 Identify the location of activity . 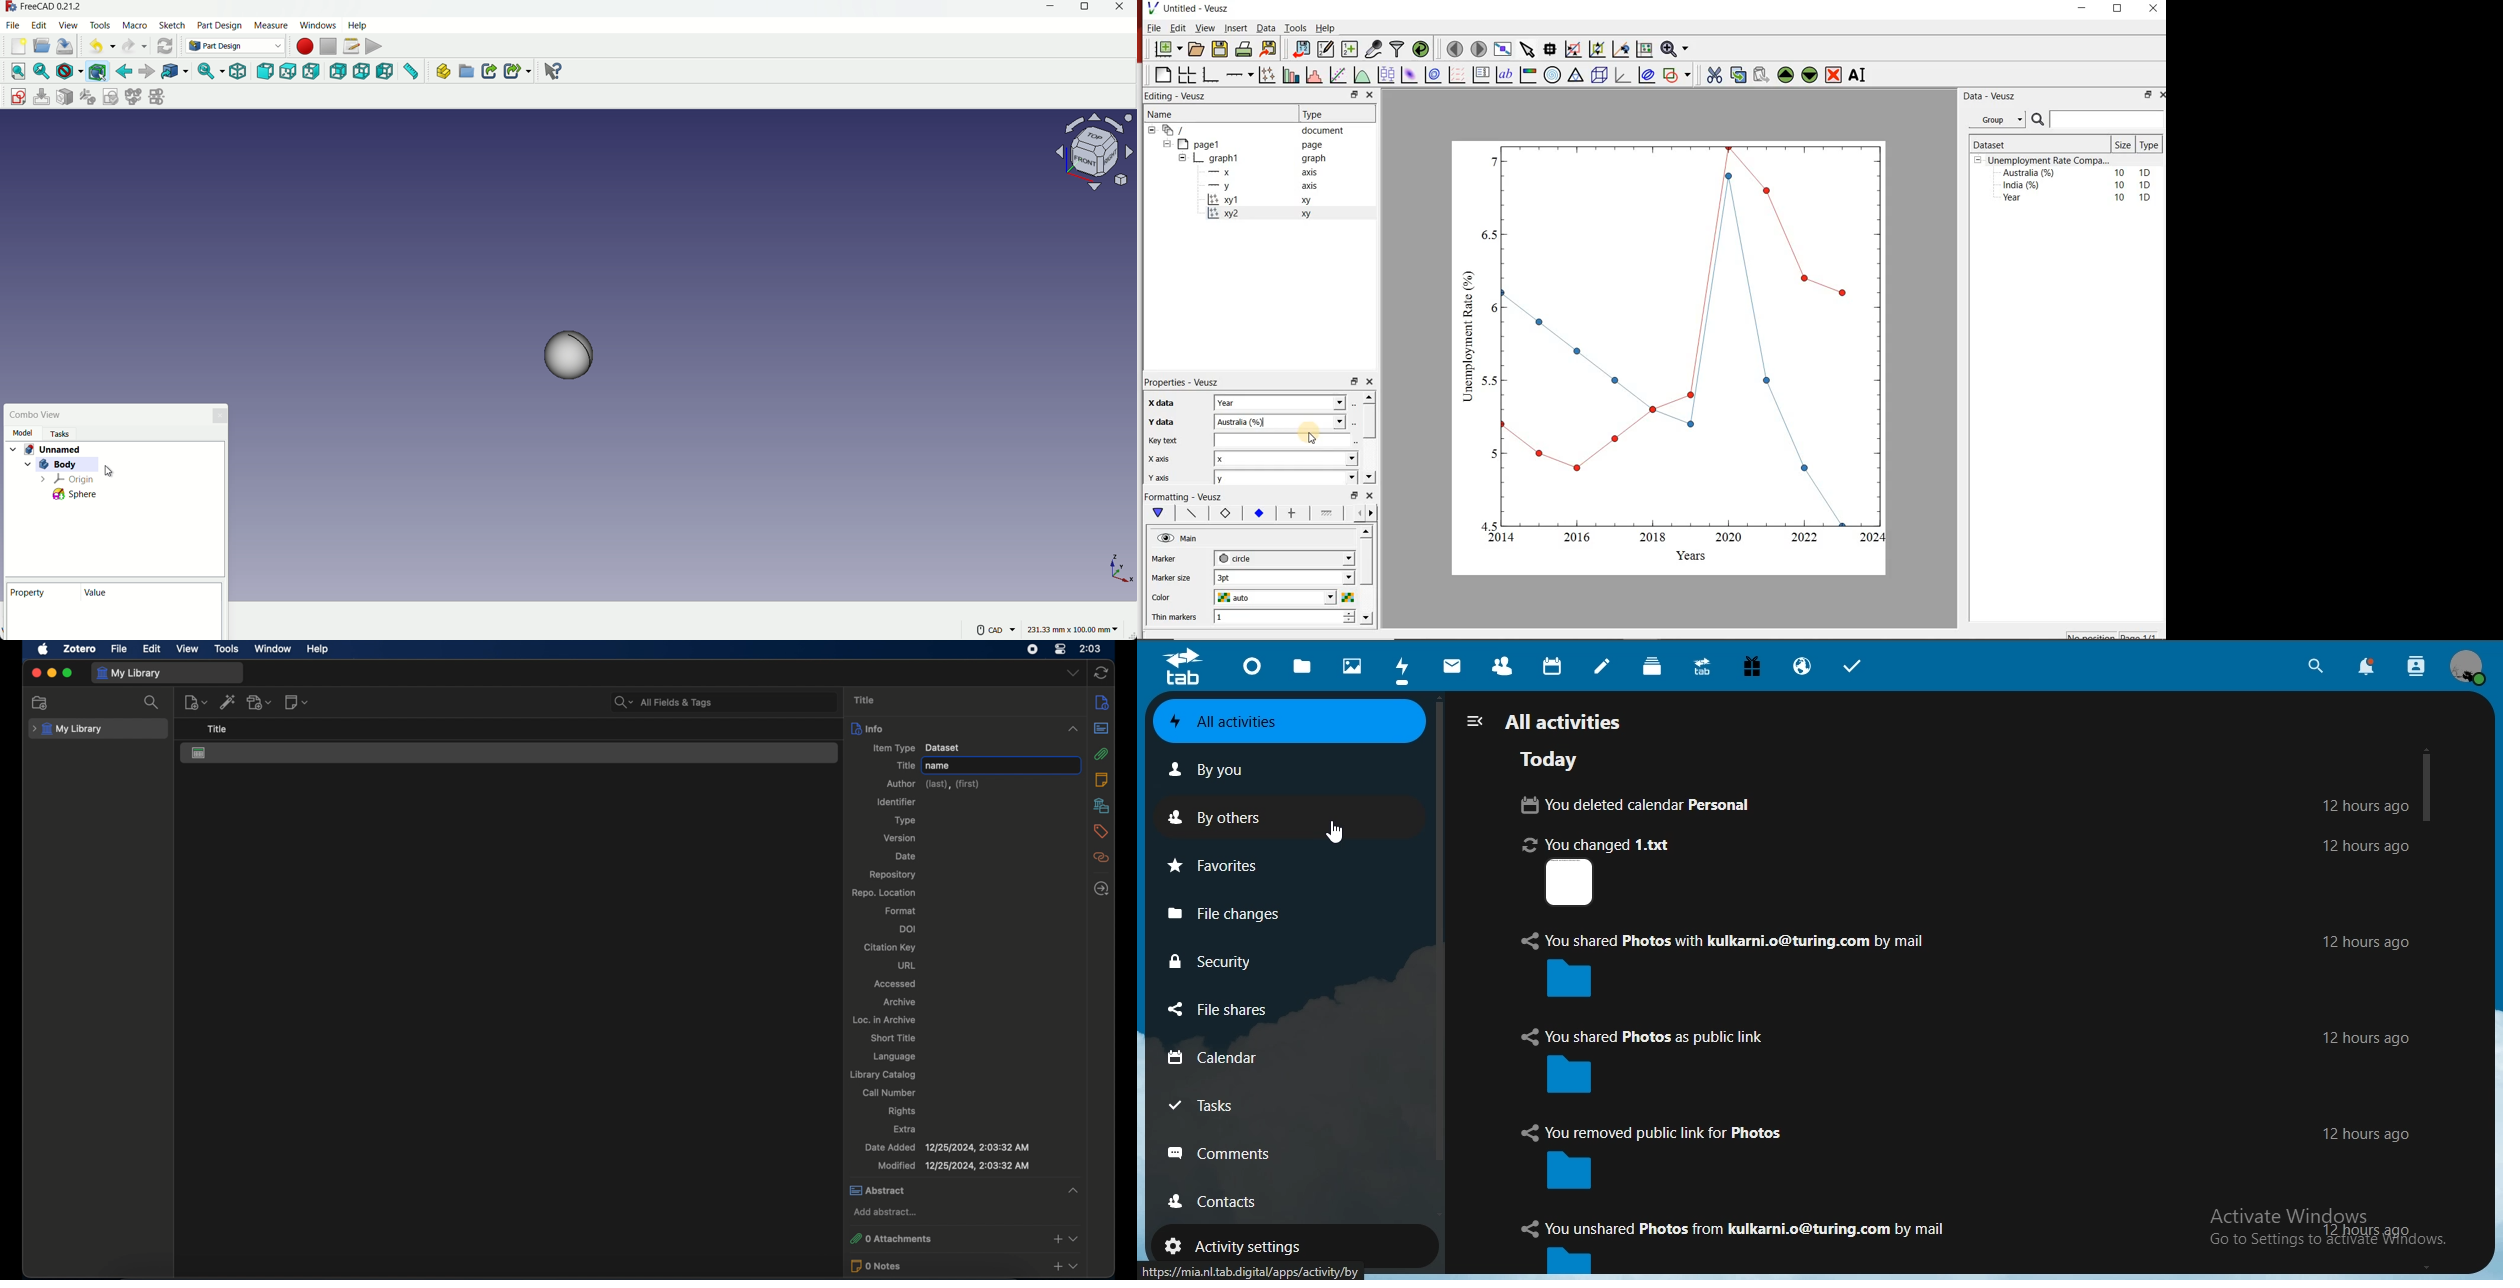
(1402, 668).